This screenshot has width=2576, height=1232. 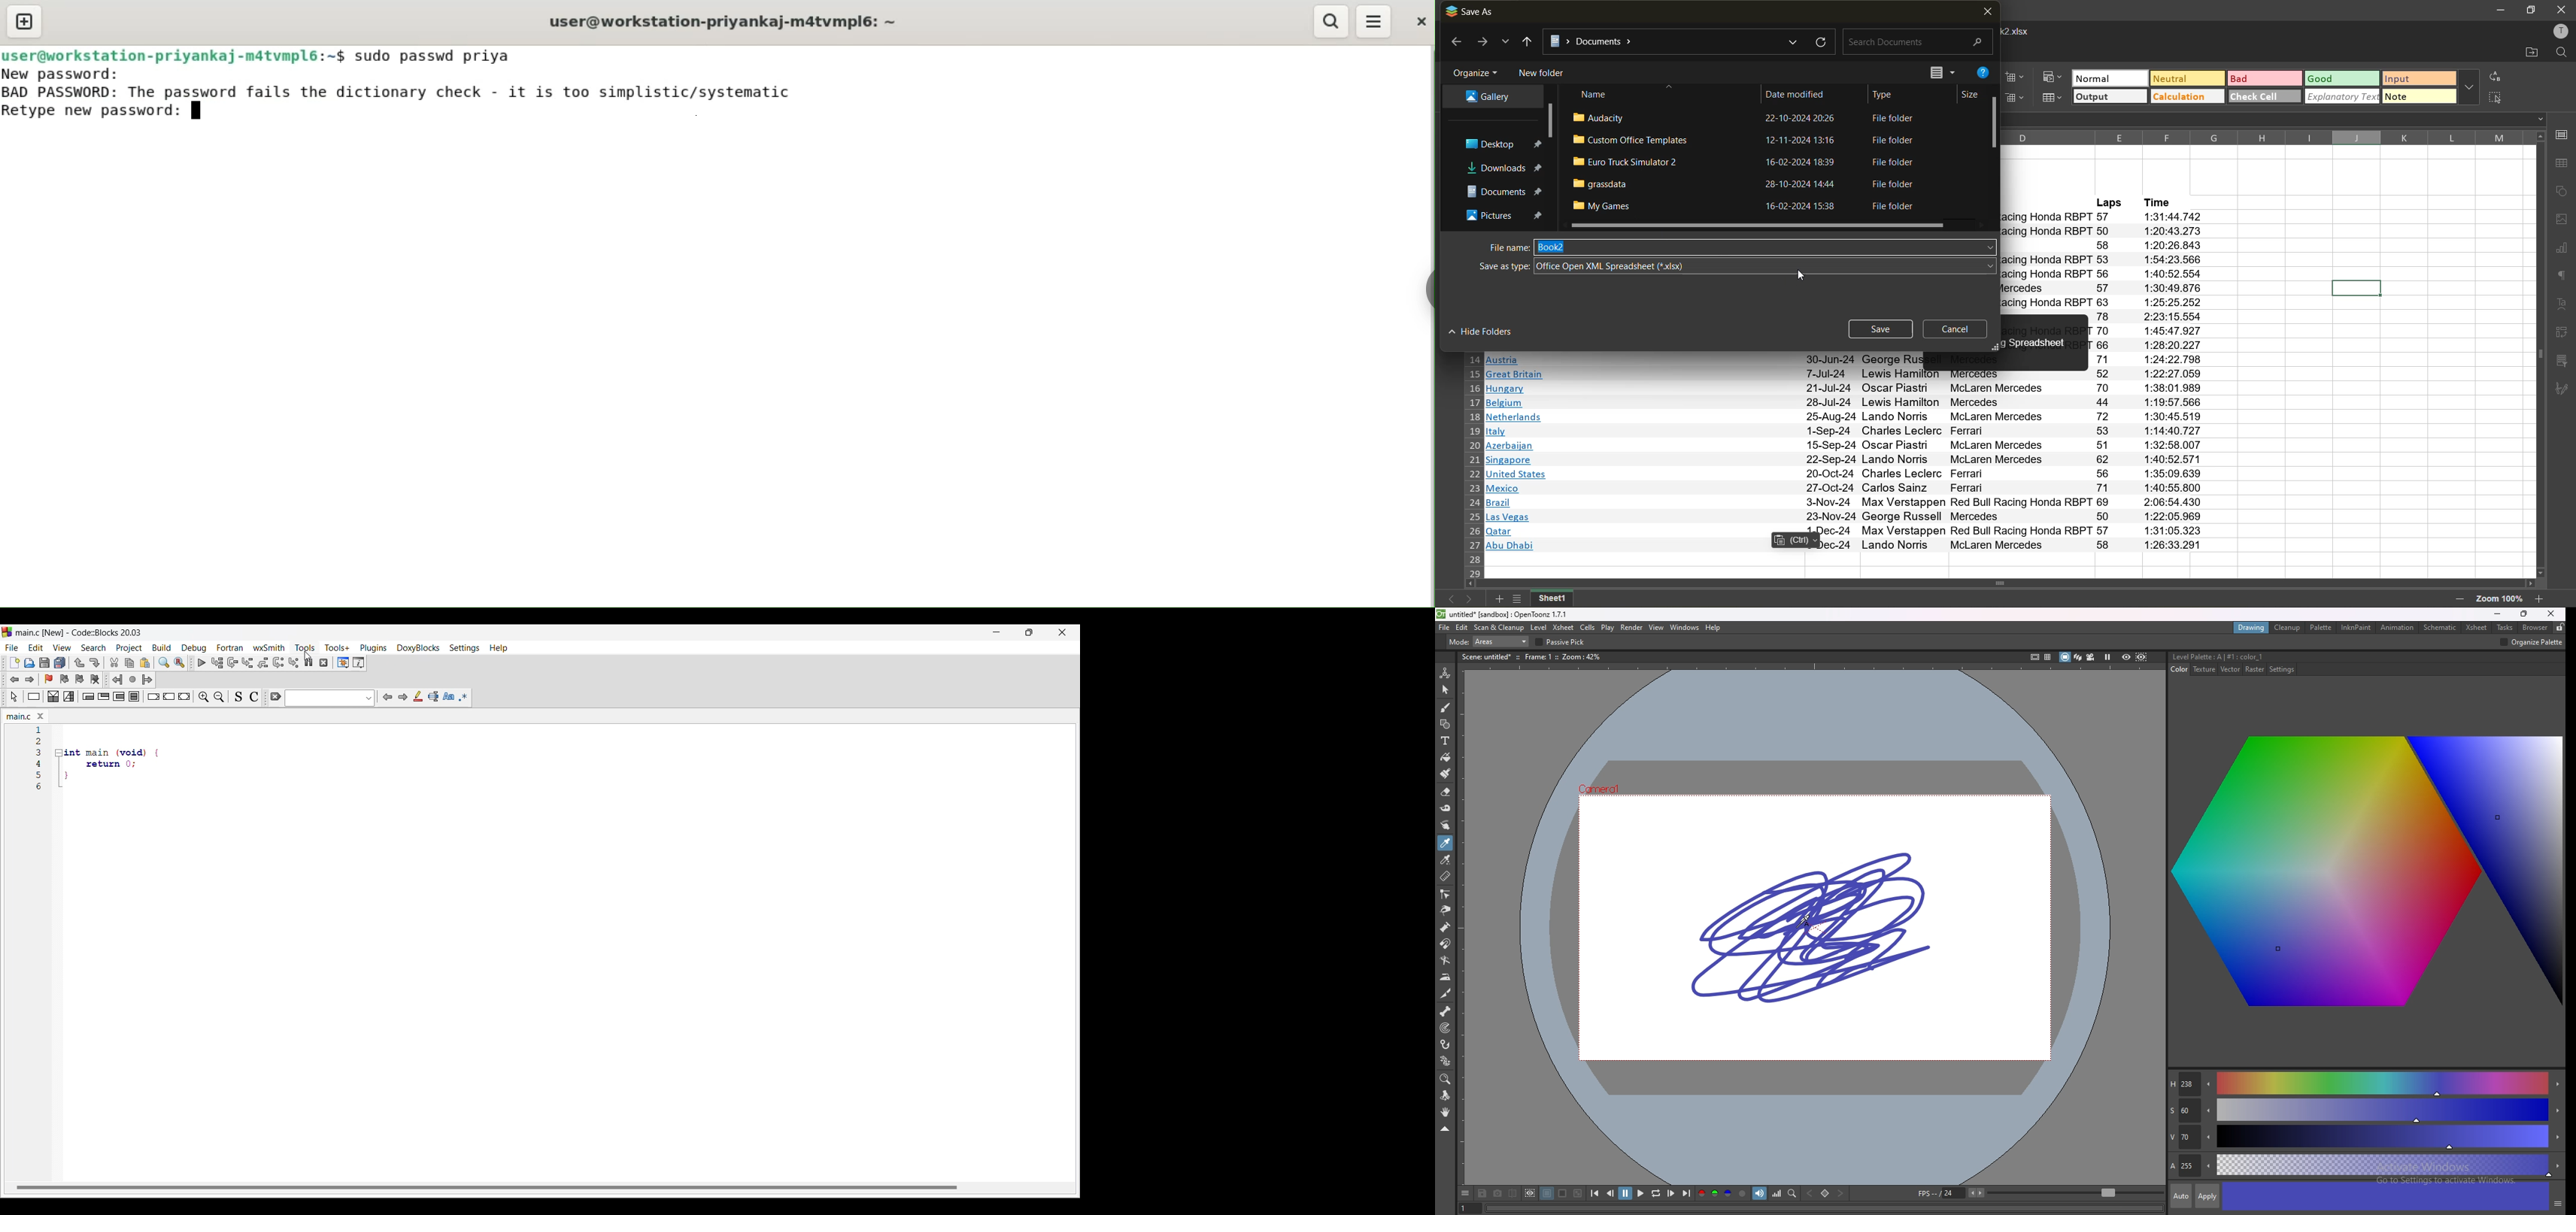 I want to click on previous, so click(x=1449, y=600).